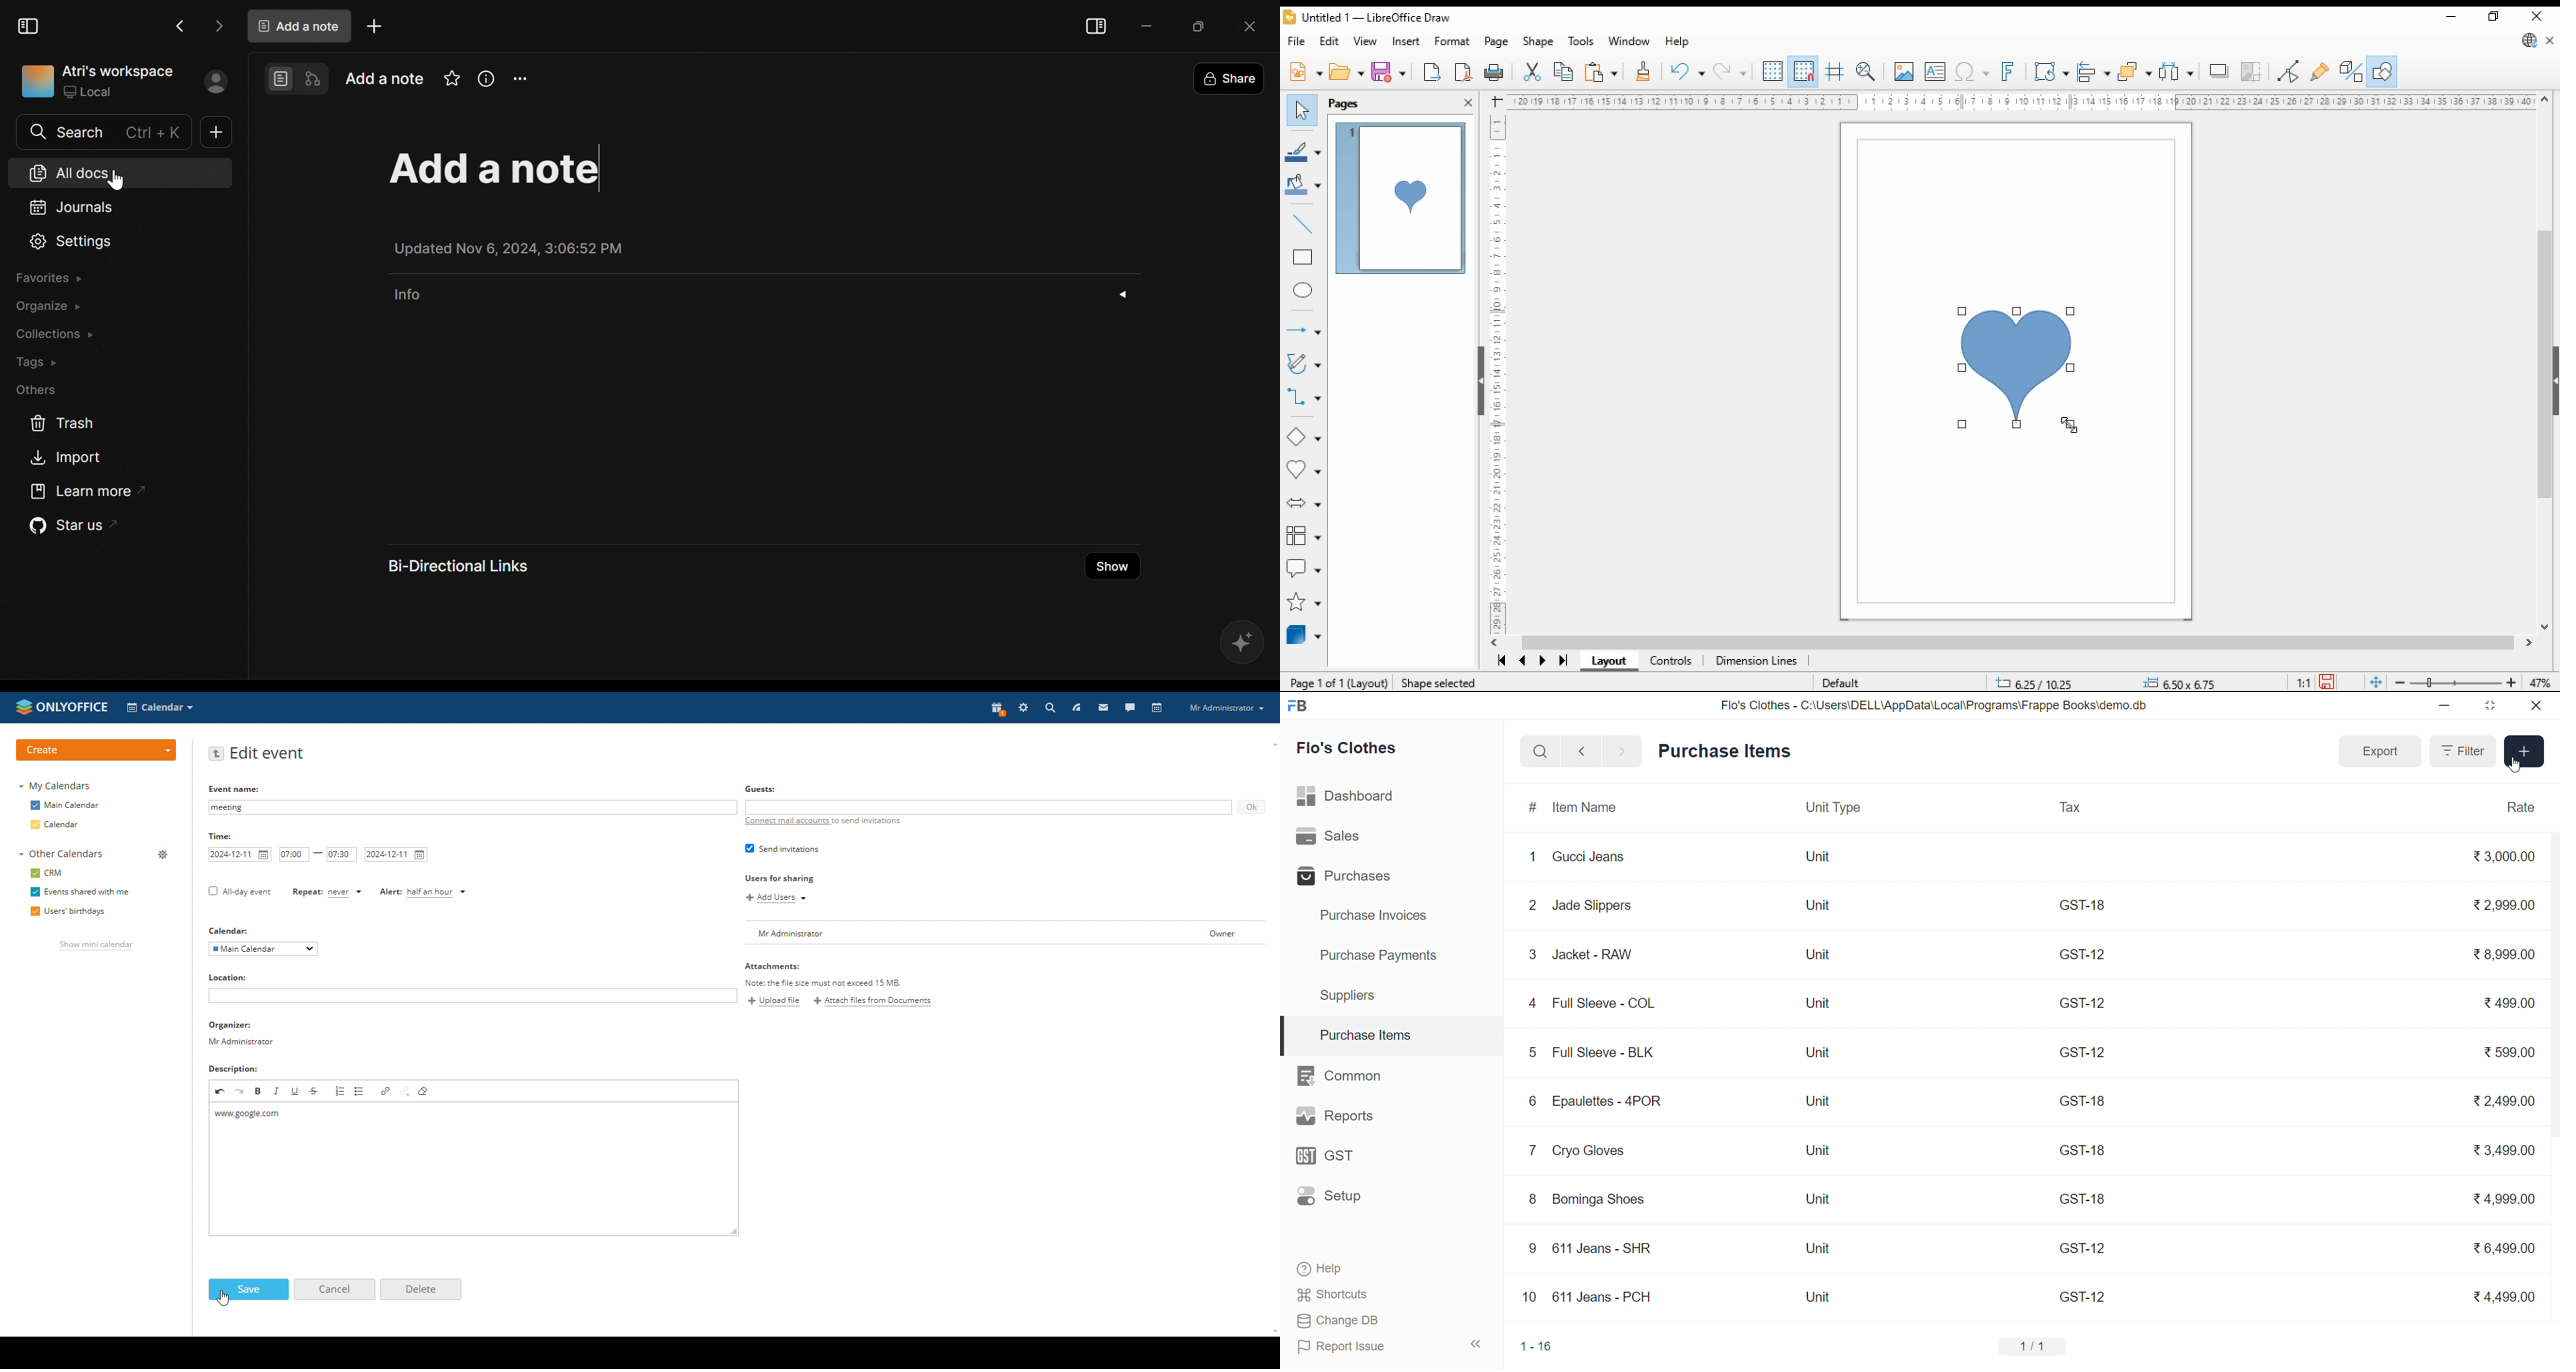  Describe the element at coordinates (239, 893) in the screenshot. I see `all-day event checkbox` at that location.